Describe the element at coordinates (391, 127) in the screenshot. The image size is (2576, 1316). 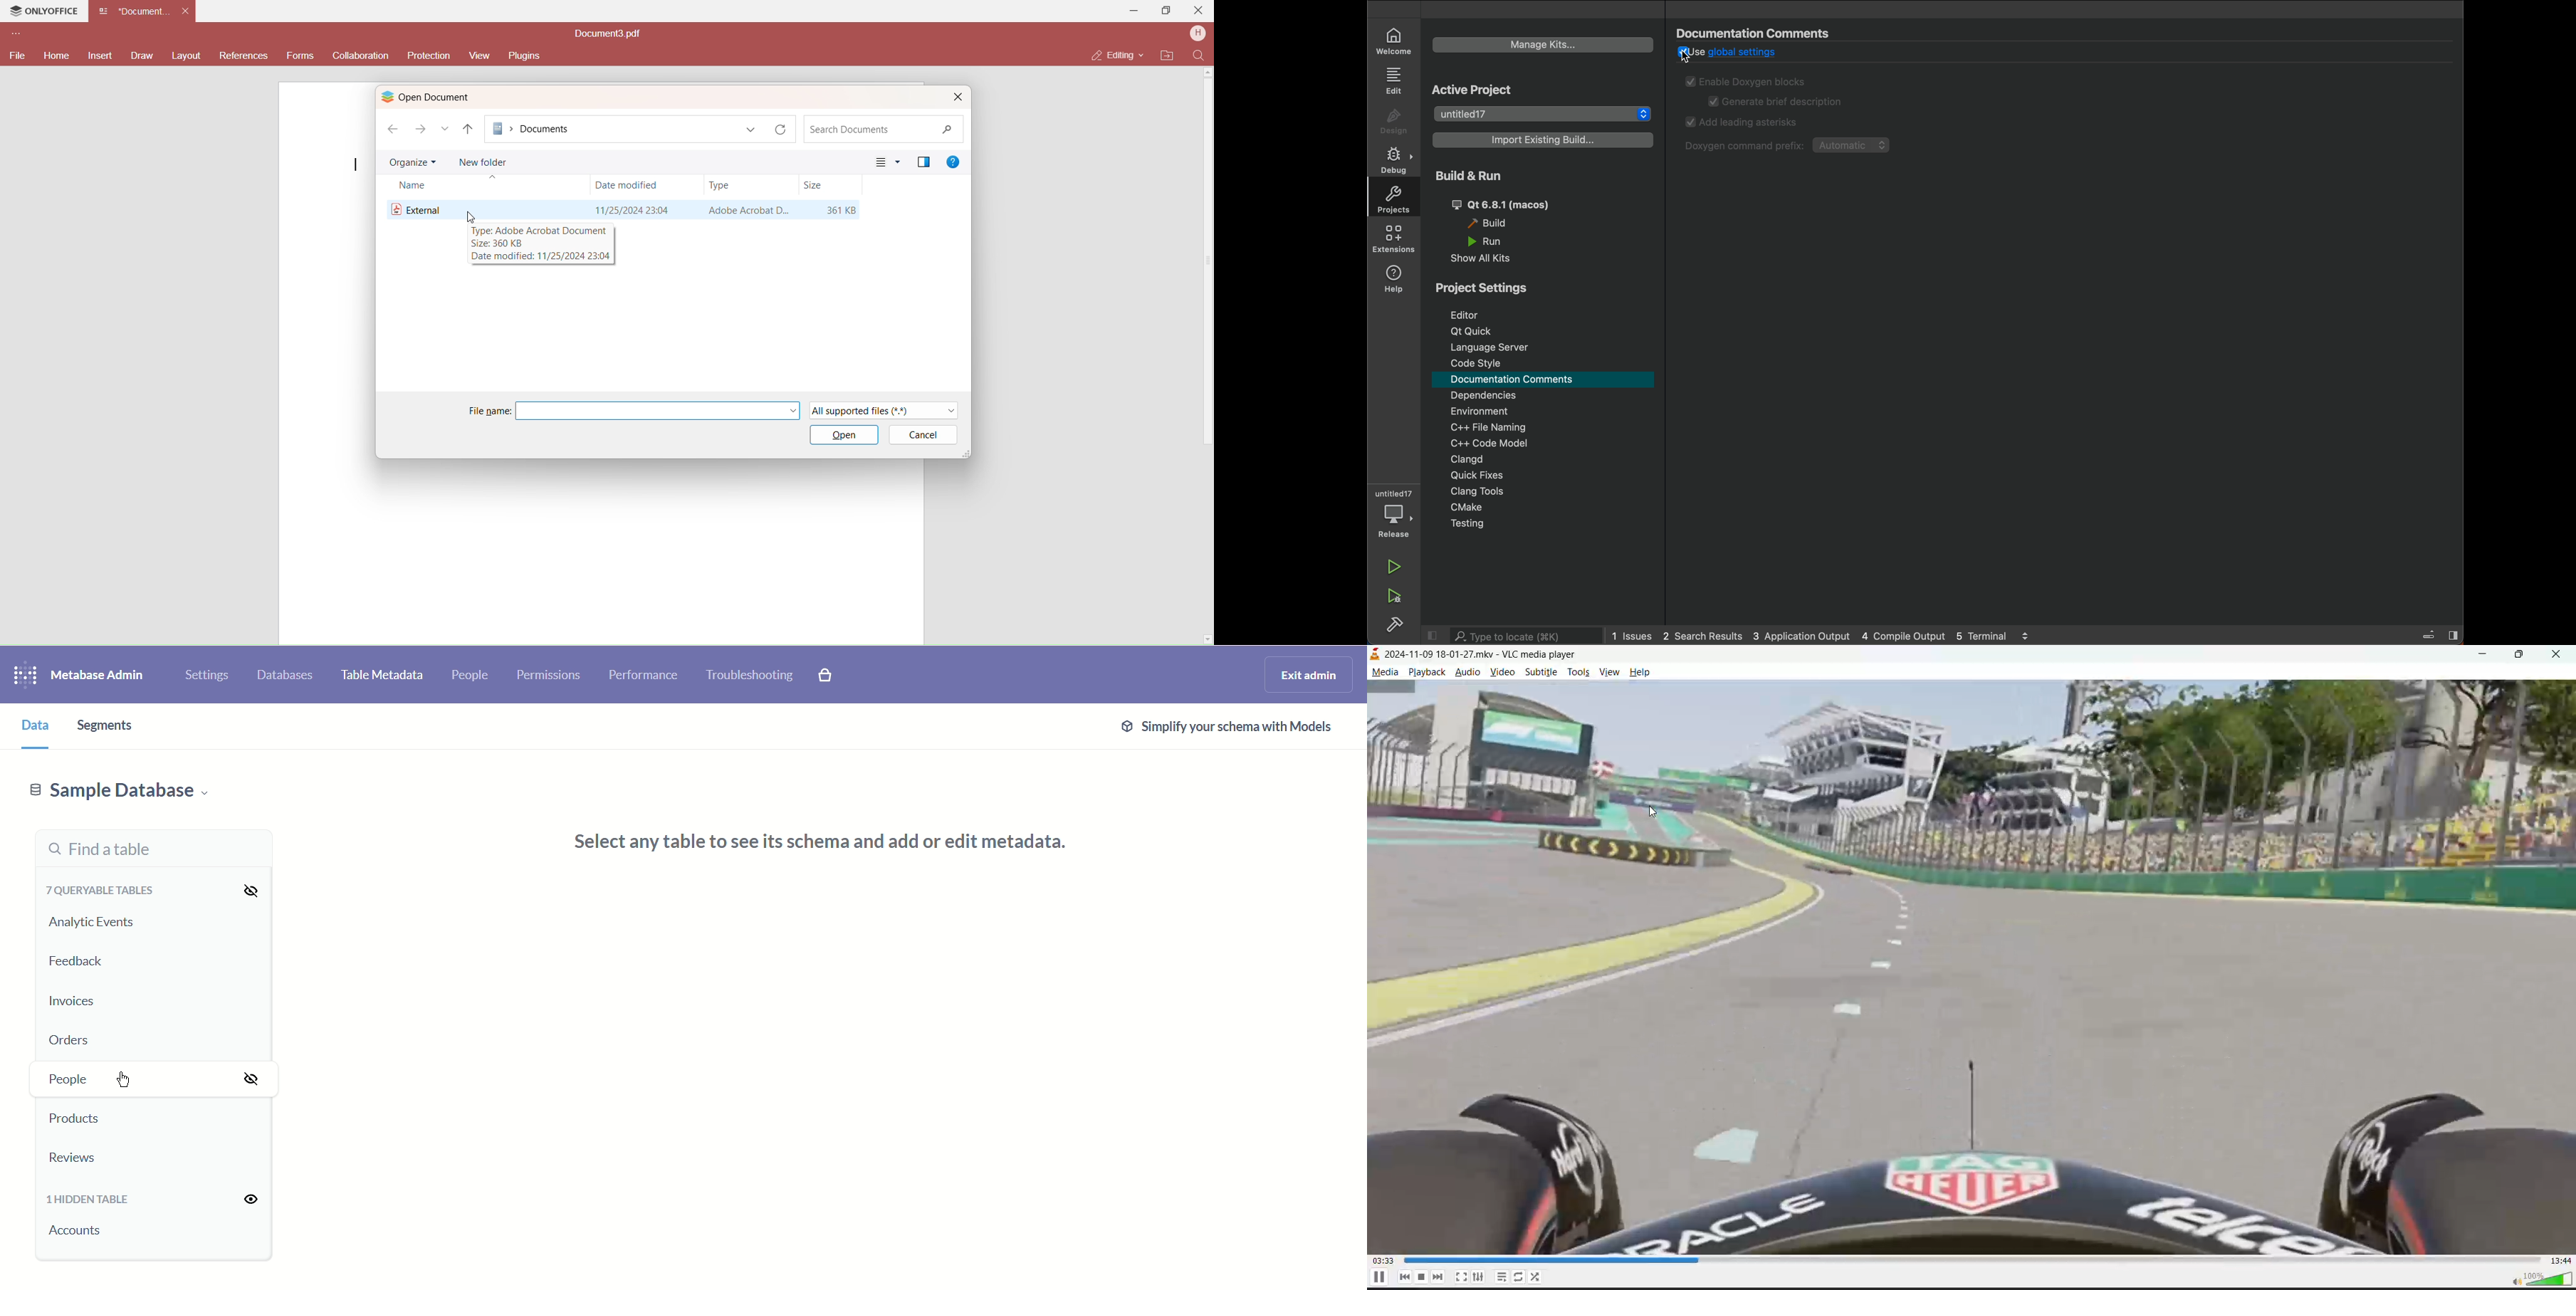
I see `backward` at that location.